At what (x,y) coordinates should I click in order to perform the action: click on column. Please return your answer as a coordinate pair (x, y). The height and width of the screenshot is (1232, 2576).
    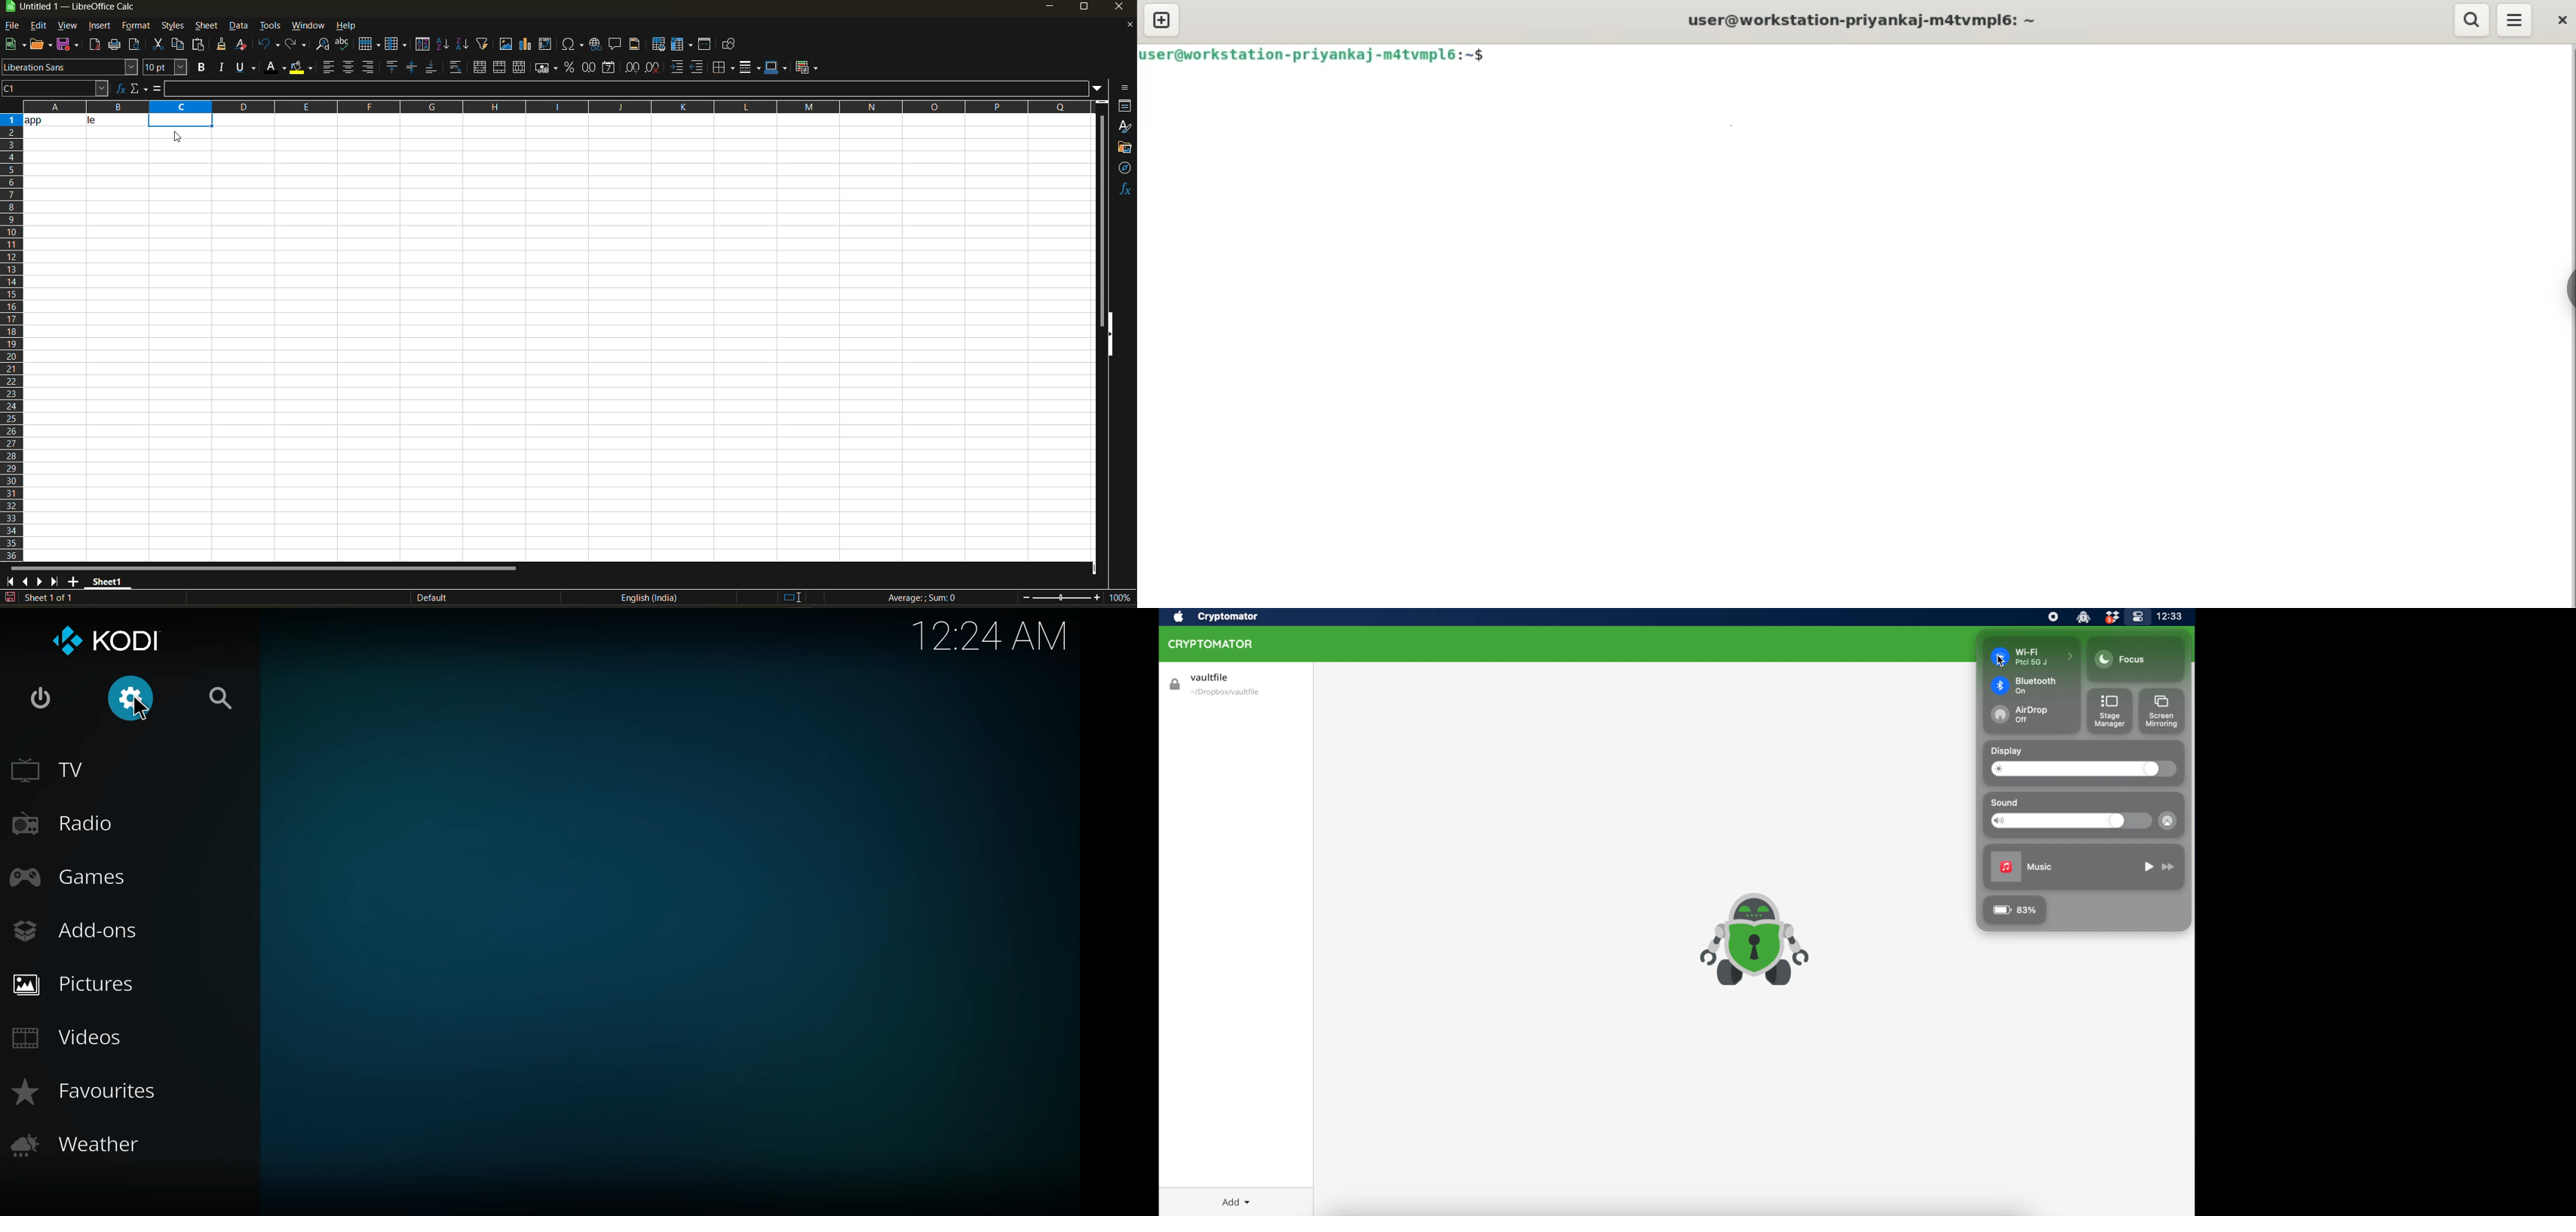
    Looking at the image, I should click on (398, 46).